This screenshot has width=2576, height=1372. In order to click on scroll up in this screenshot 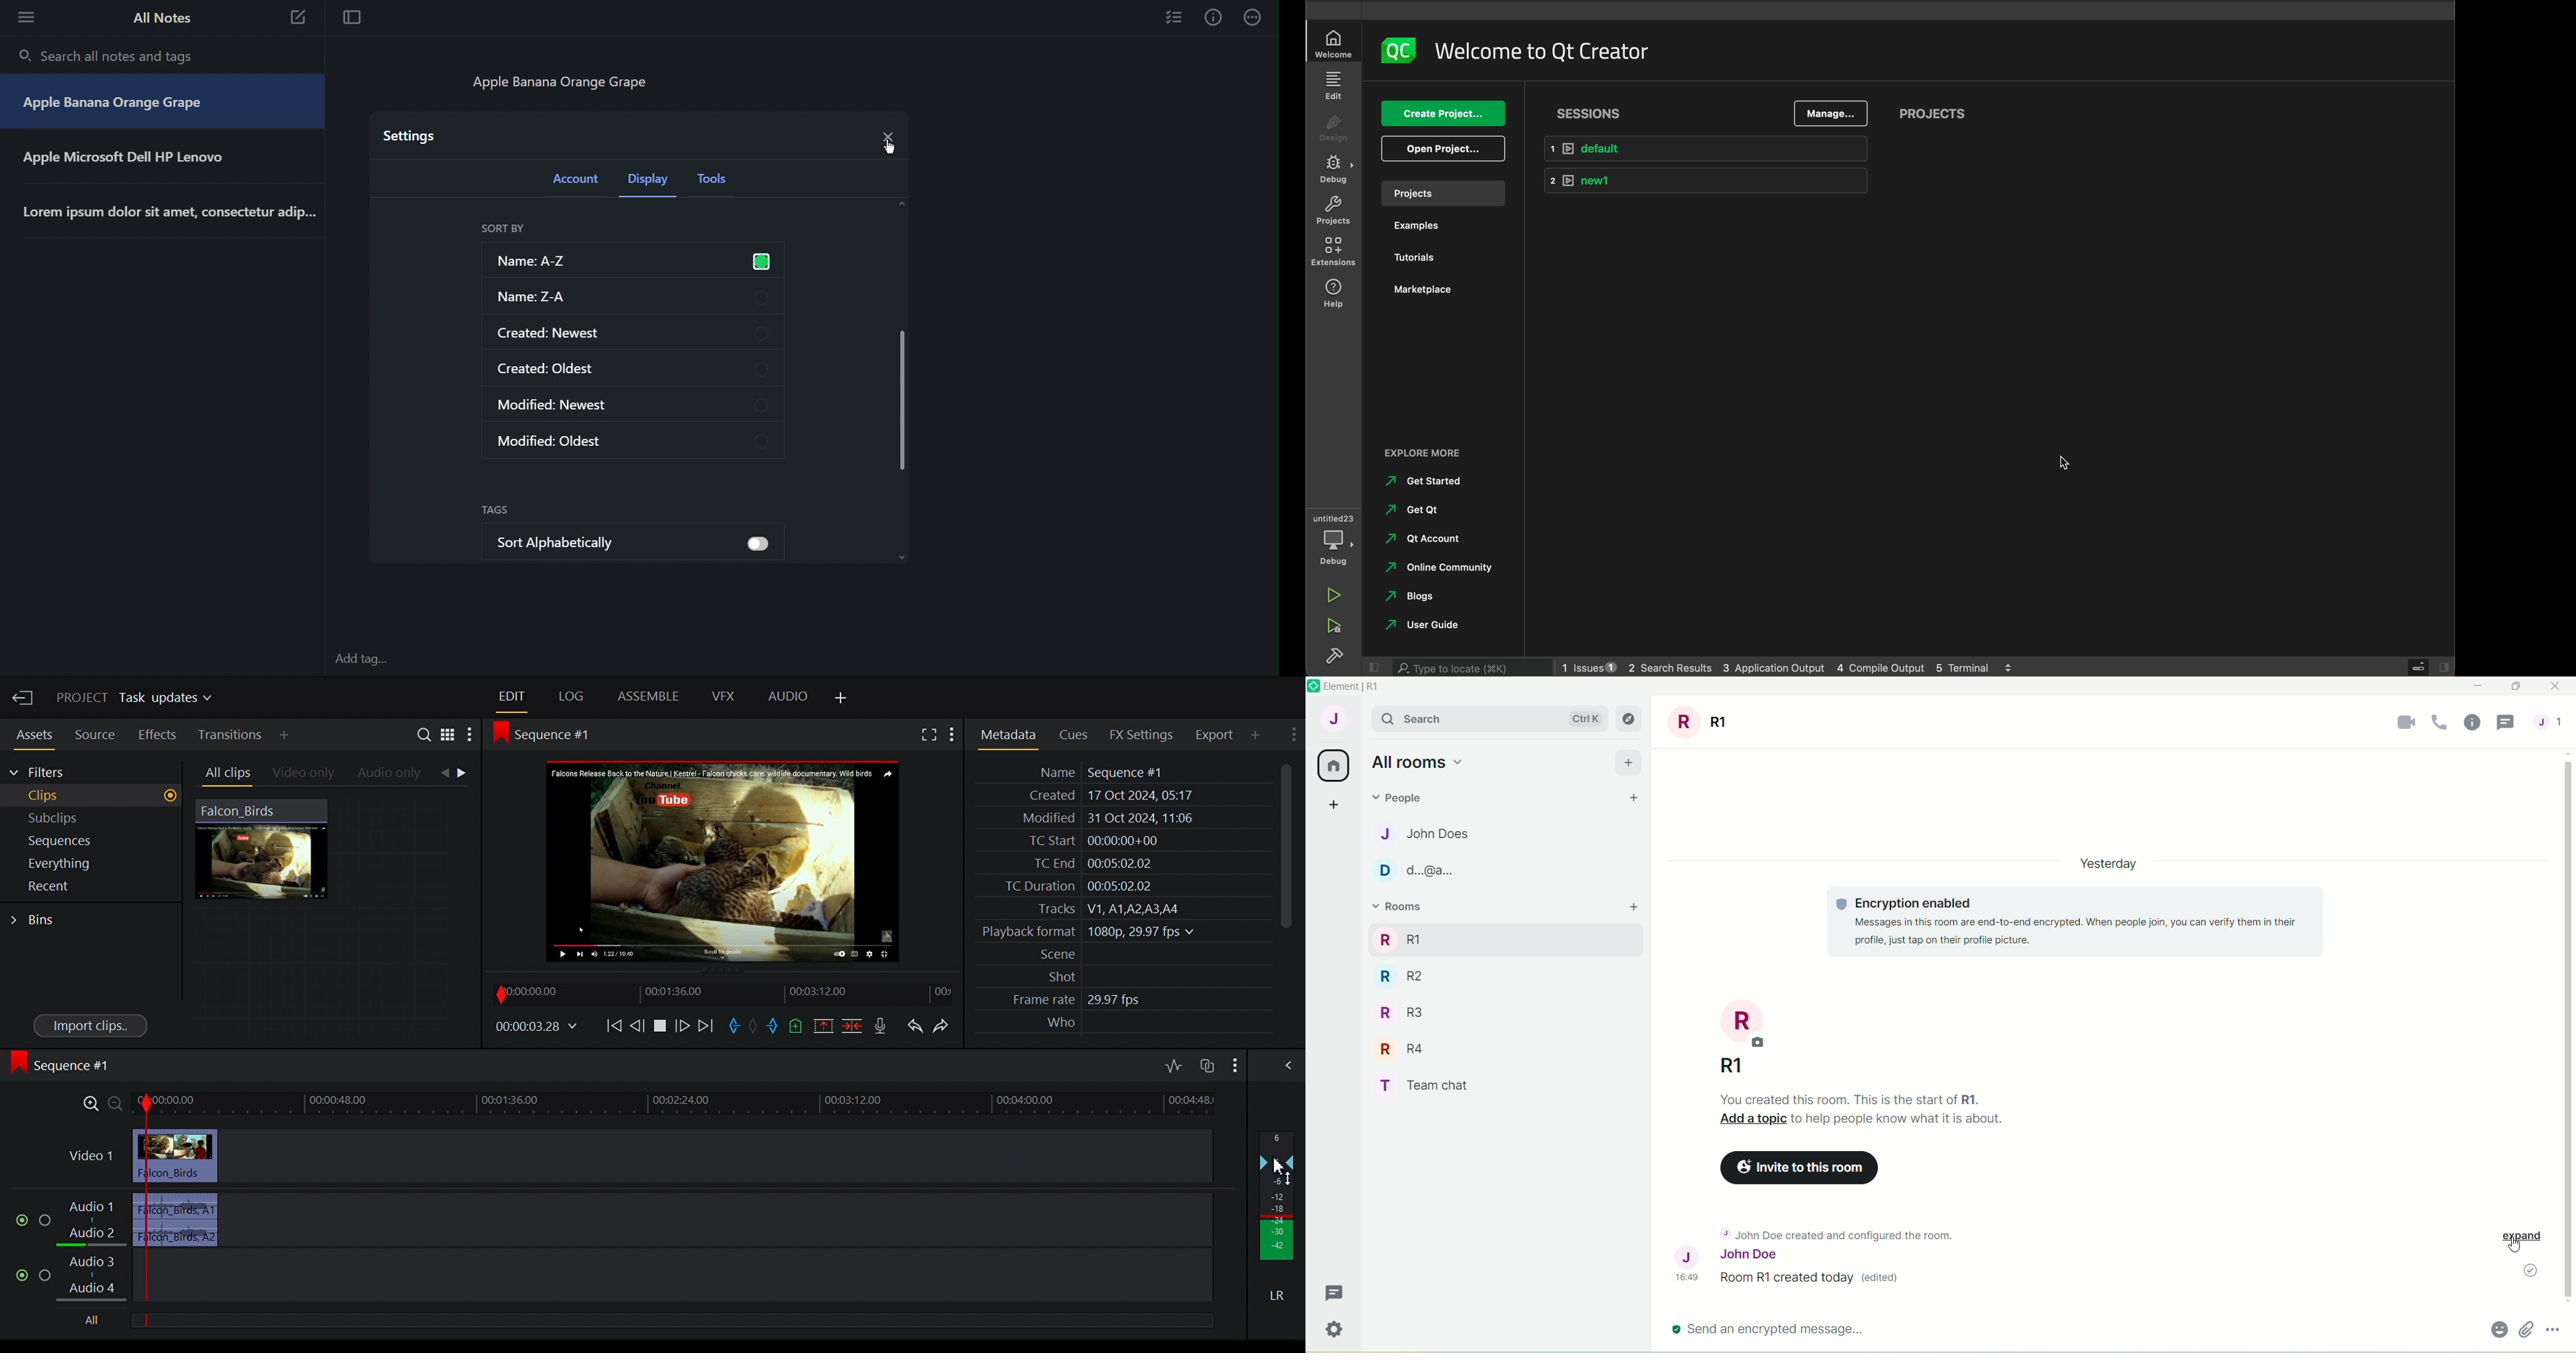, I will do `click(903, 204)`.